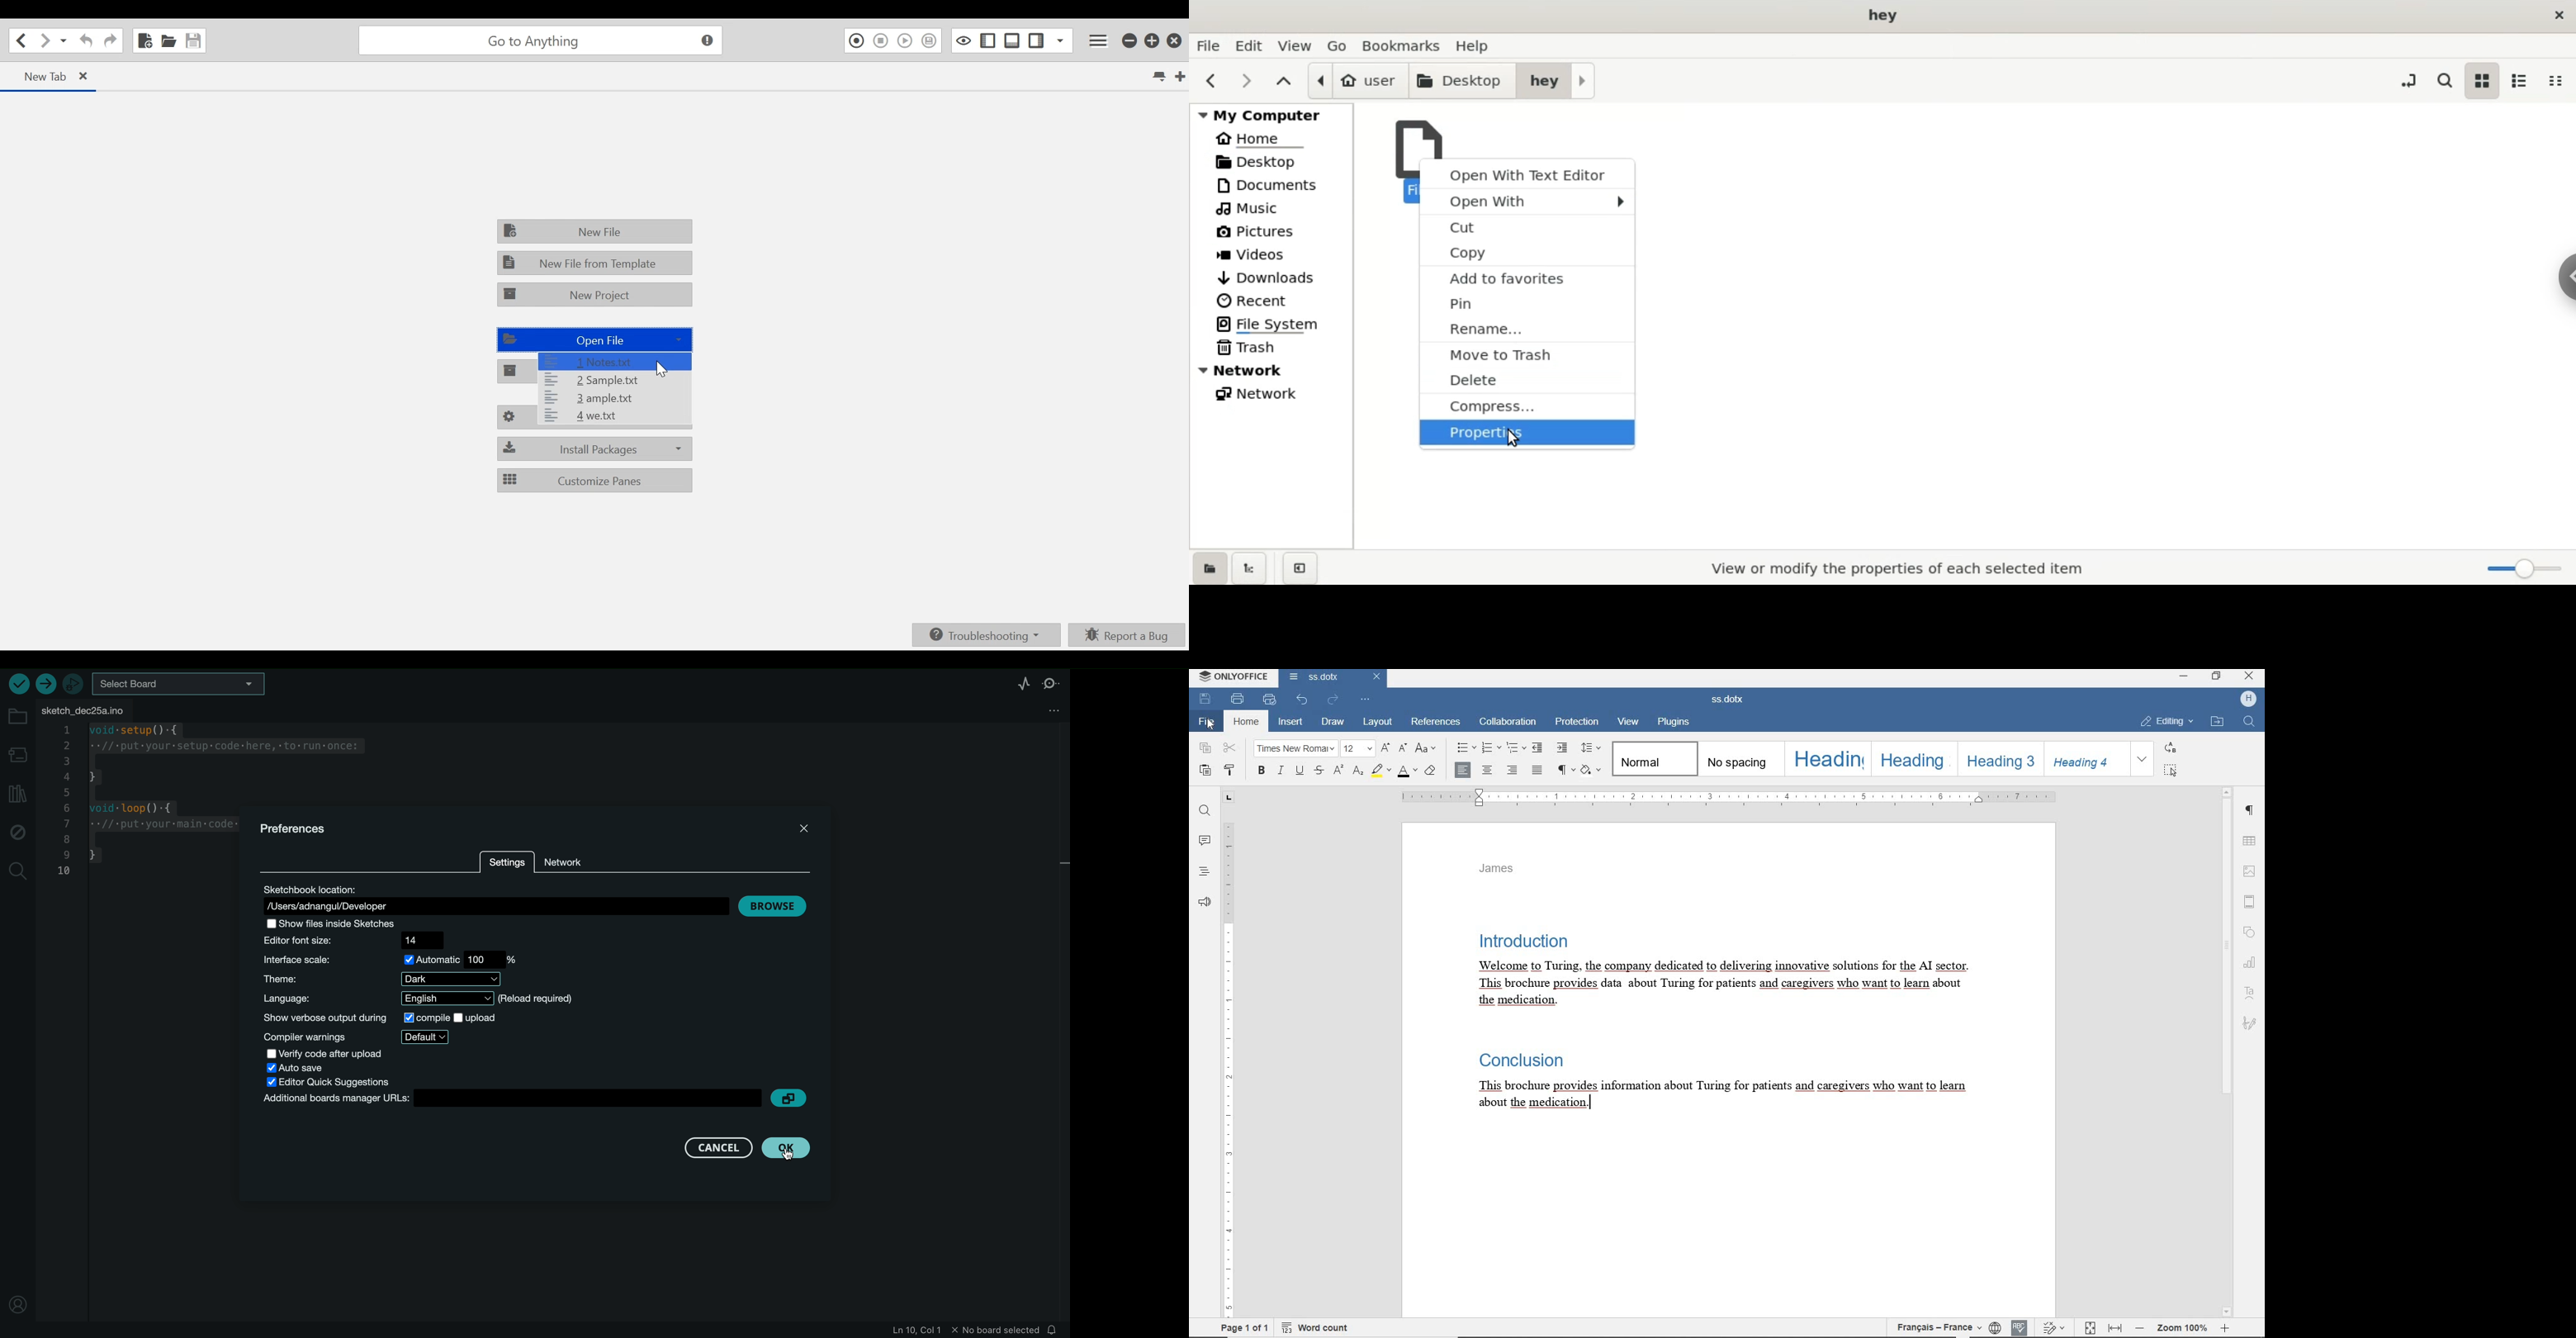  What do you see at coordinates (1997, 759) in the screenshot?
I see `HEADING 3` at bounding box center [1997, 759].